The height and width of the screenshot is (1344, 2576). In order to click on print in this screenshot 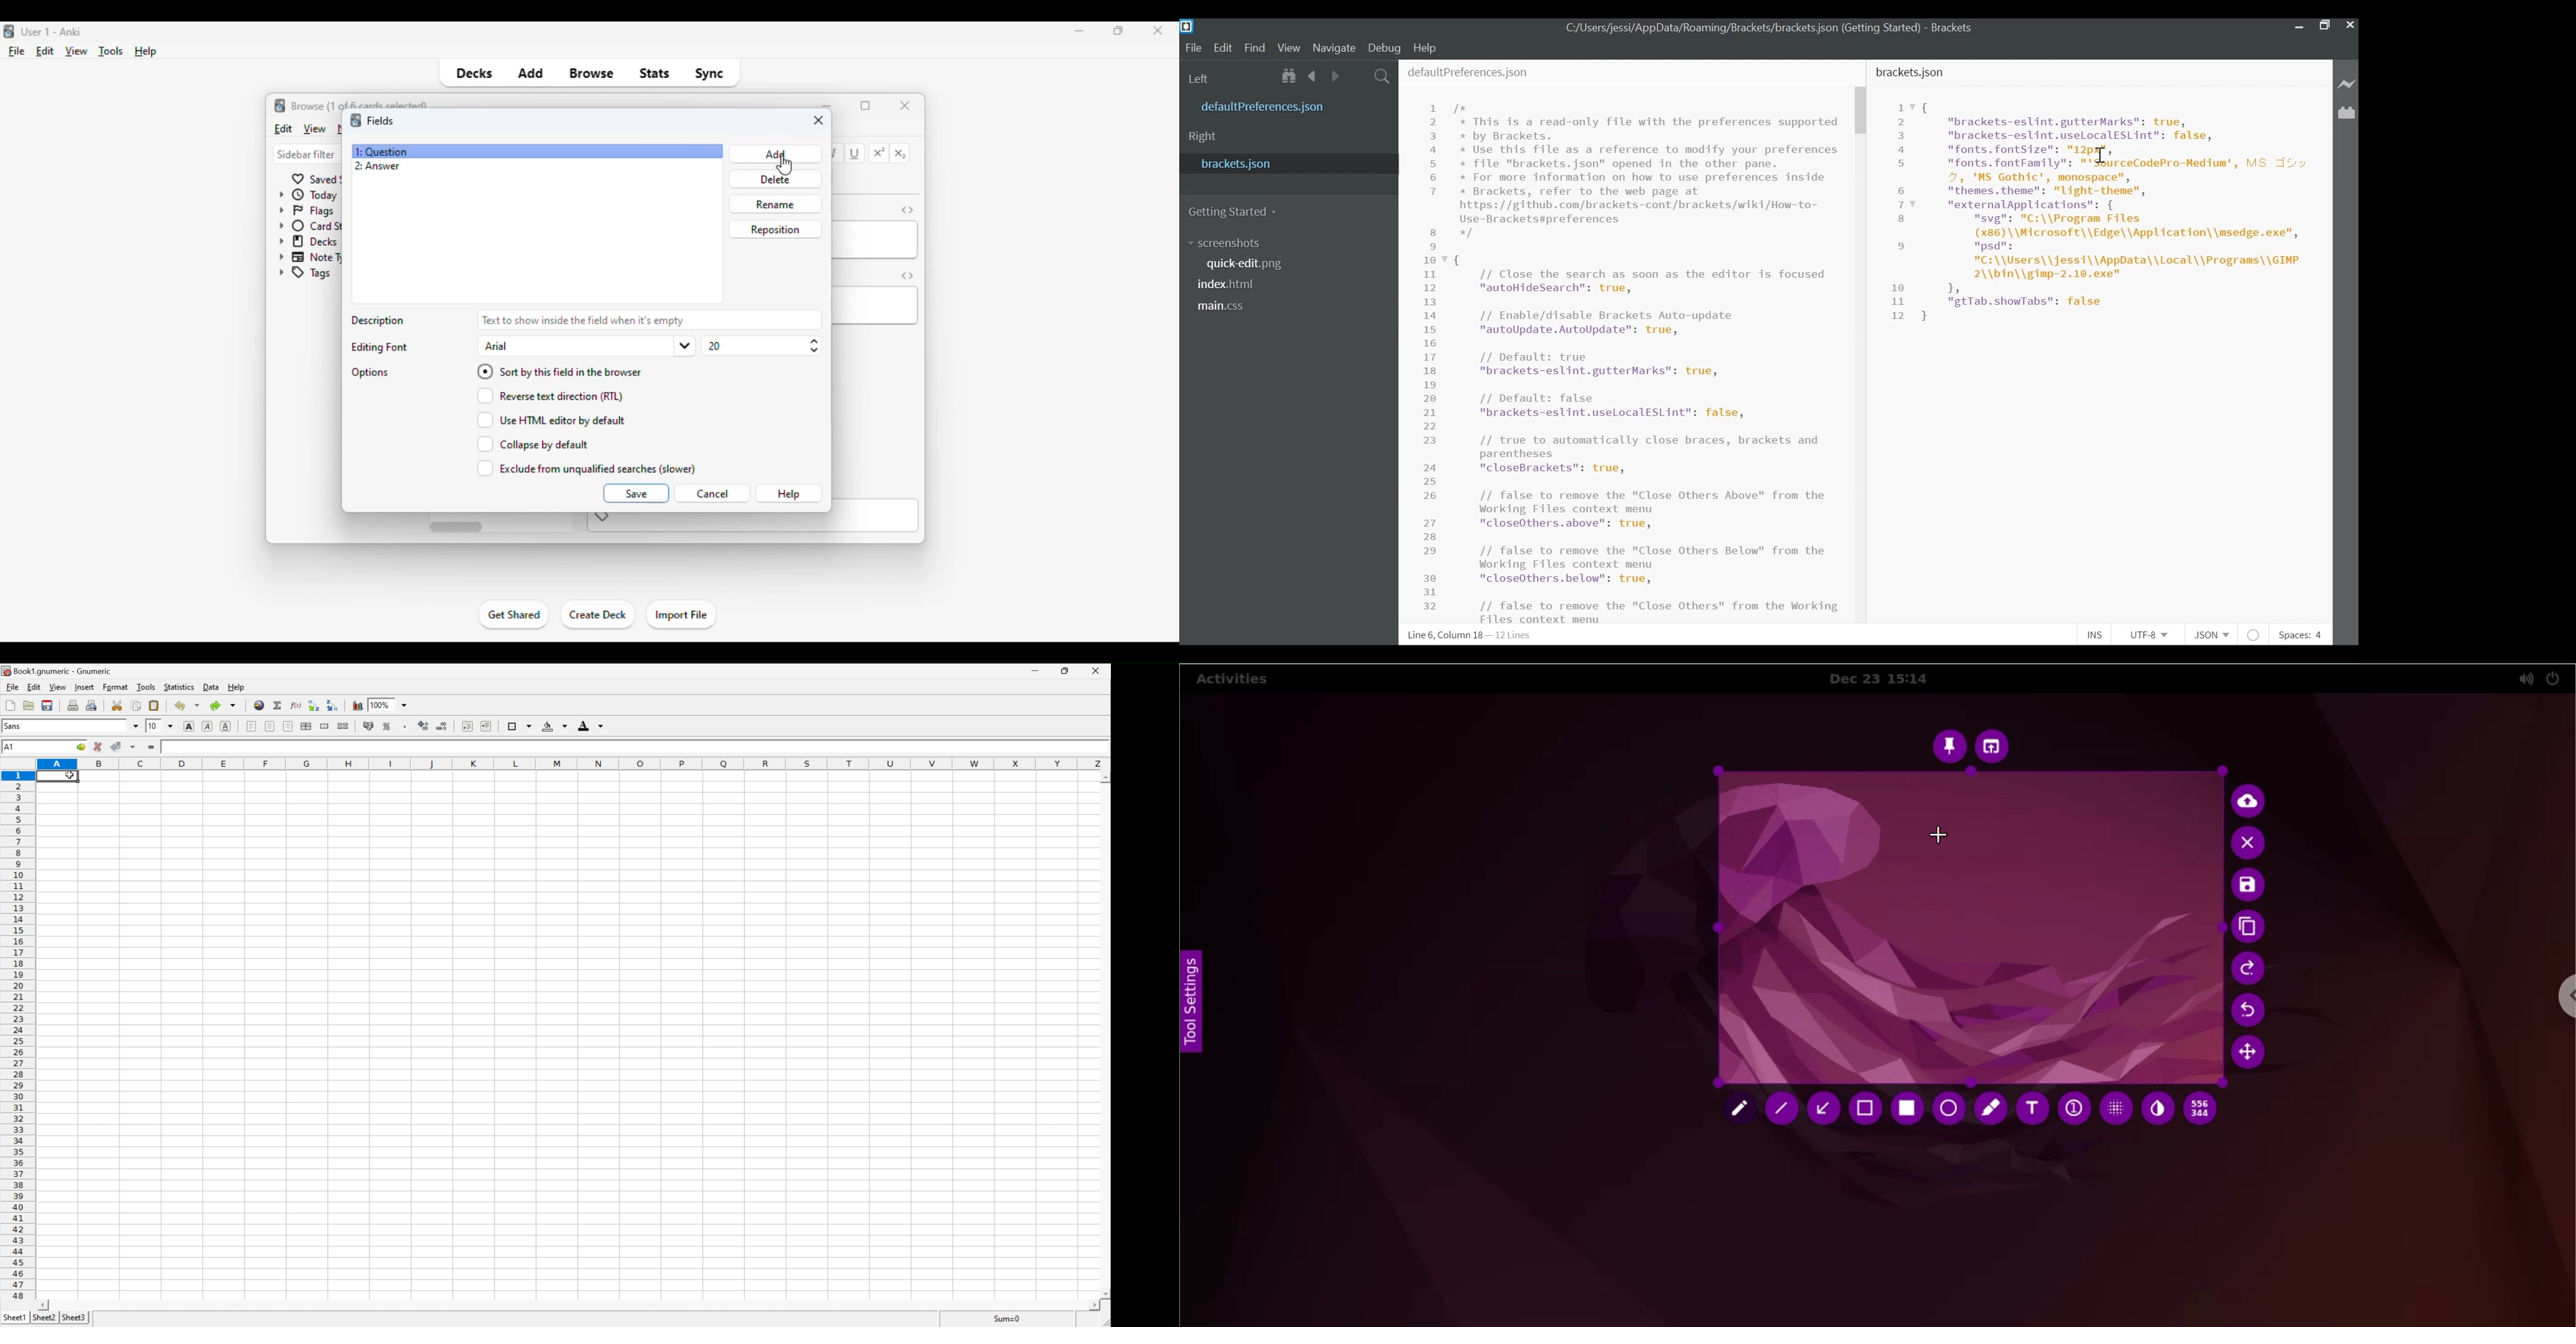, I will do `click(73, 705)`.